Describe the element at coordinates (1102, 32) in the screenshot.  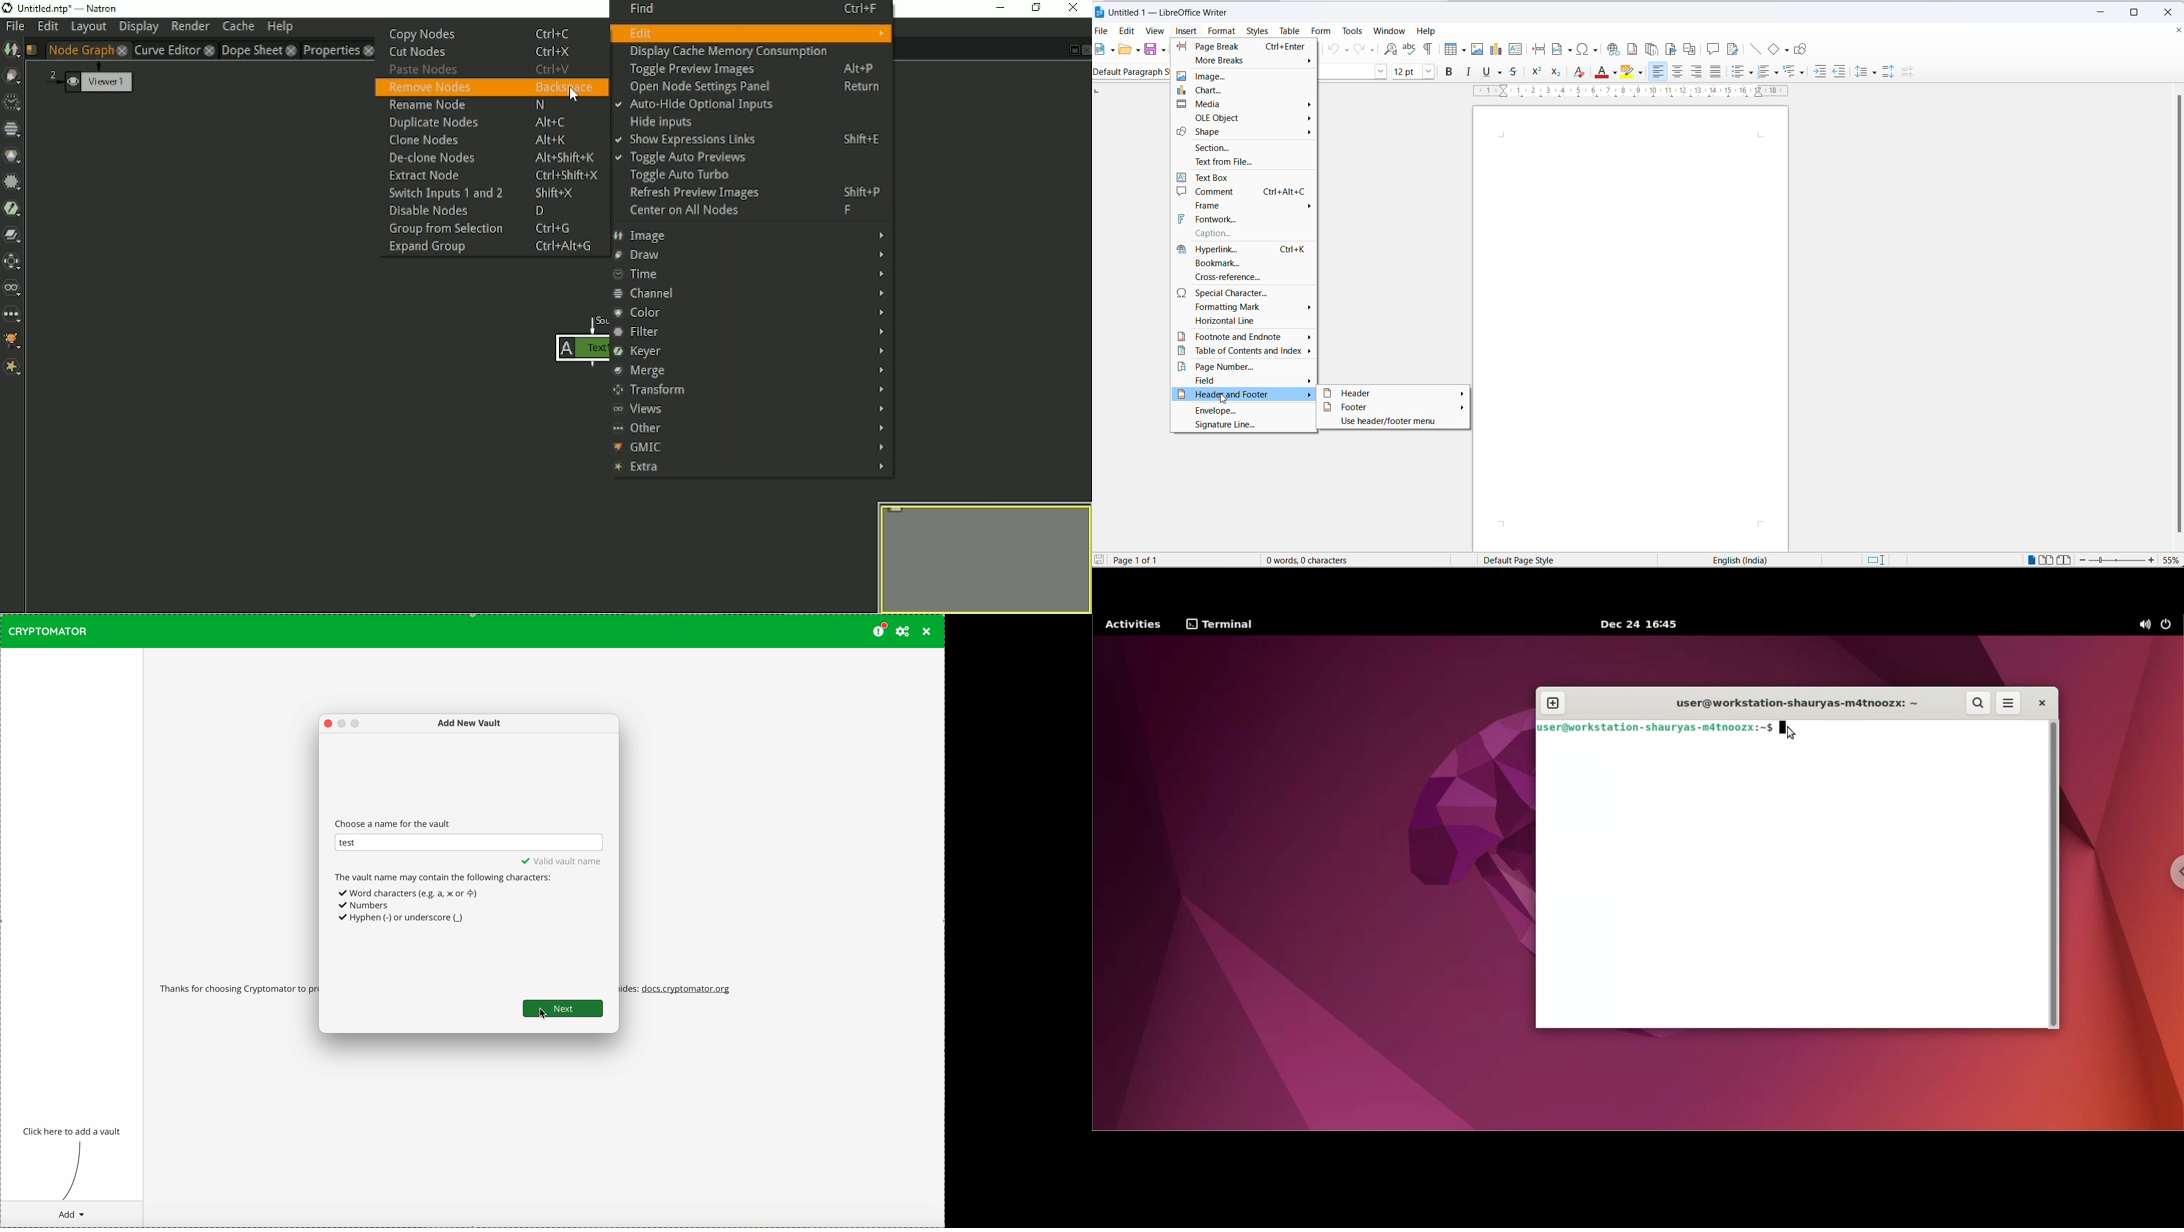
I see `file` at that location.